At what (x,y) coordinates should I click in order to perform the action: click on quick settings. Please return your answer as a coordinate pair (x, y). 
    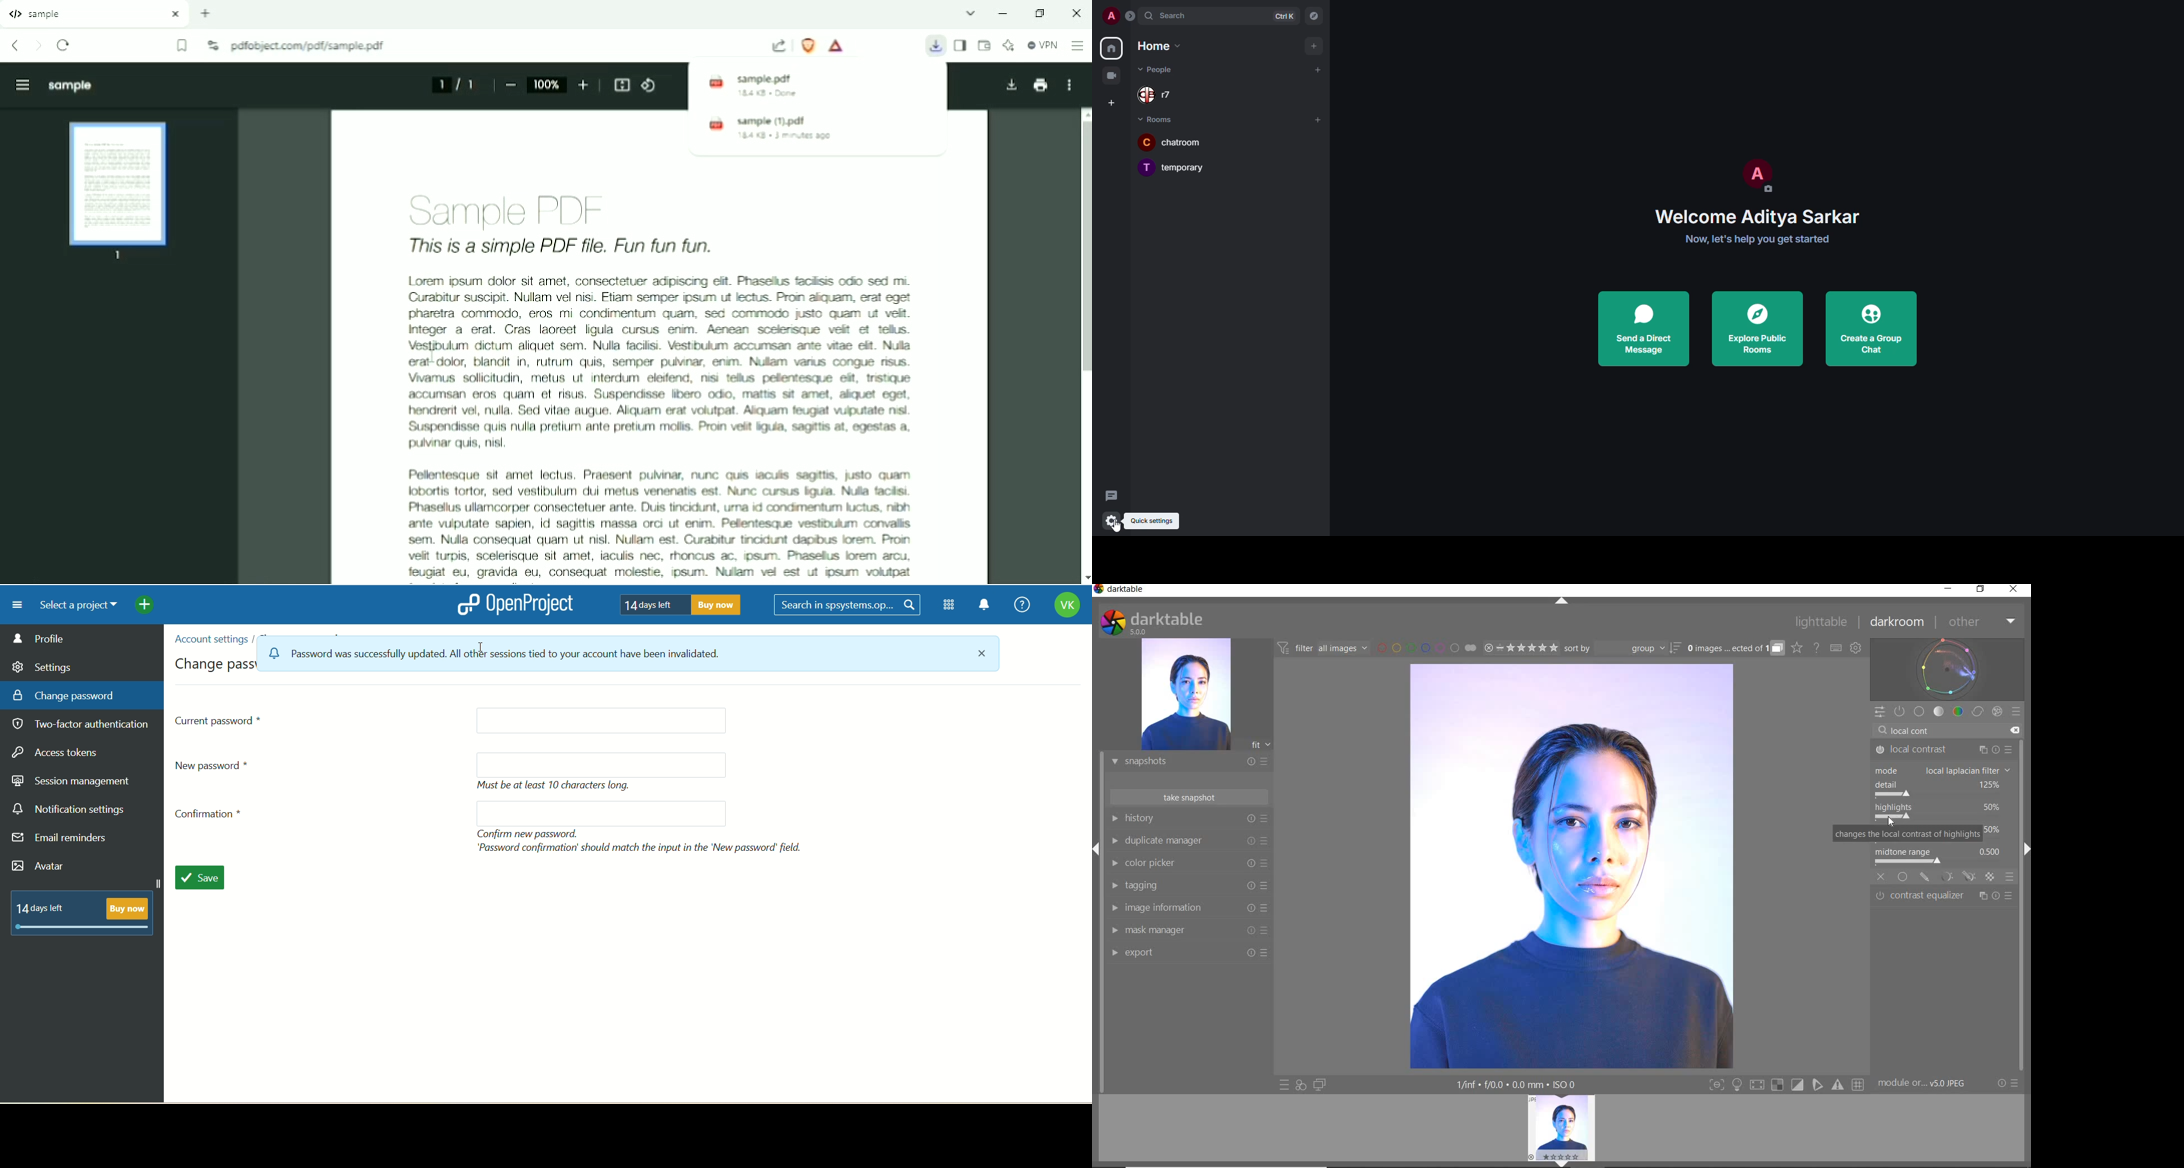
    Looking at the image, I should click on (1151, 522).